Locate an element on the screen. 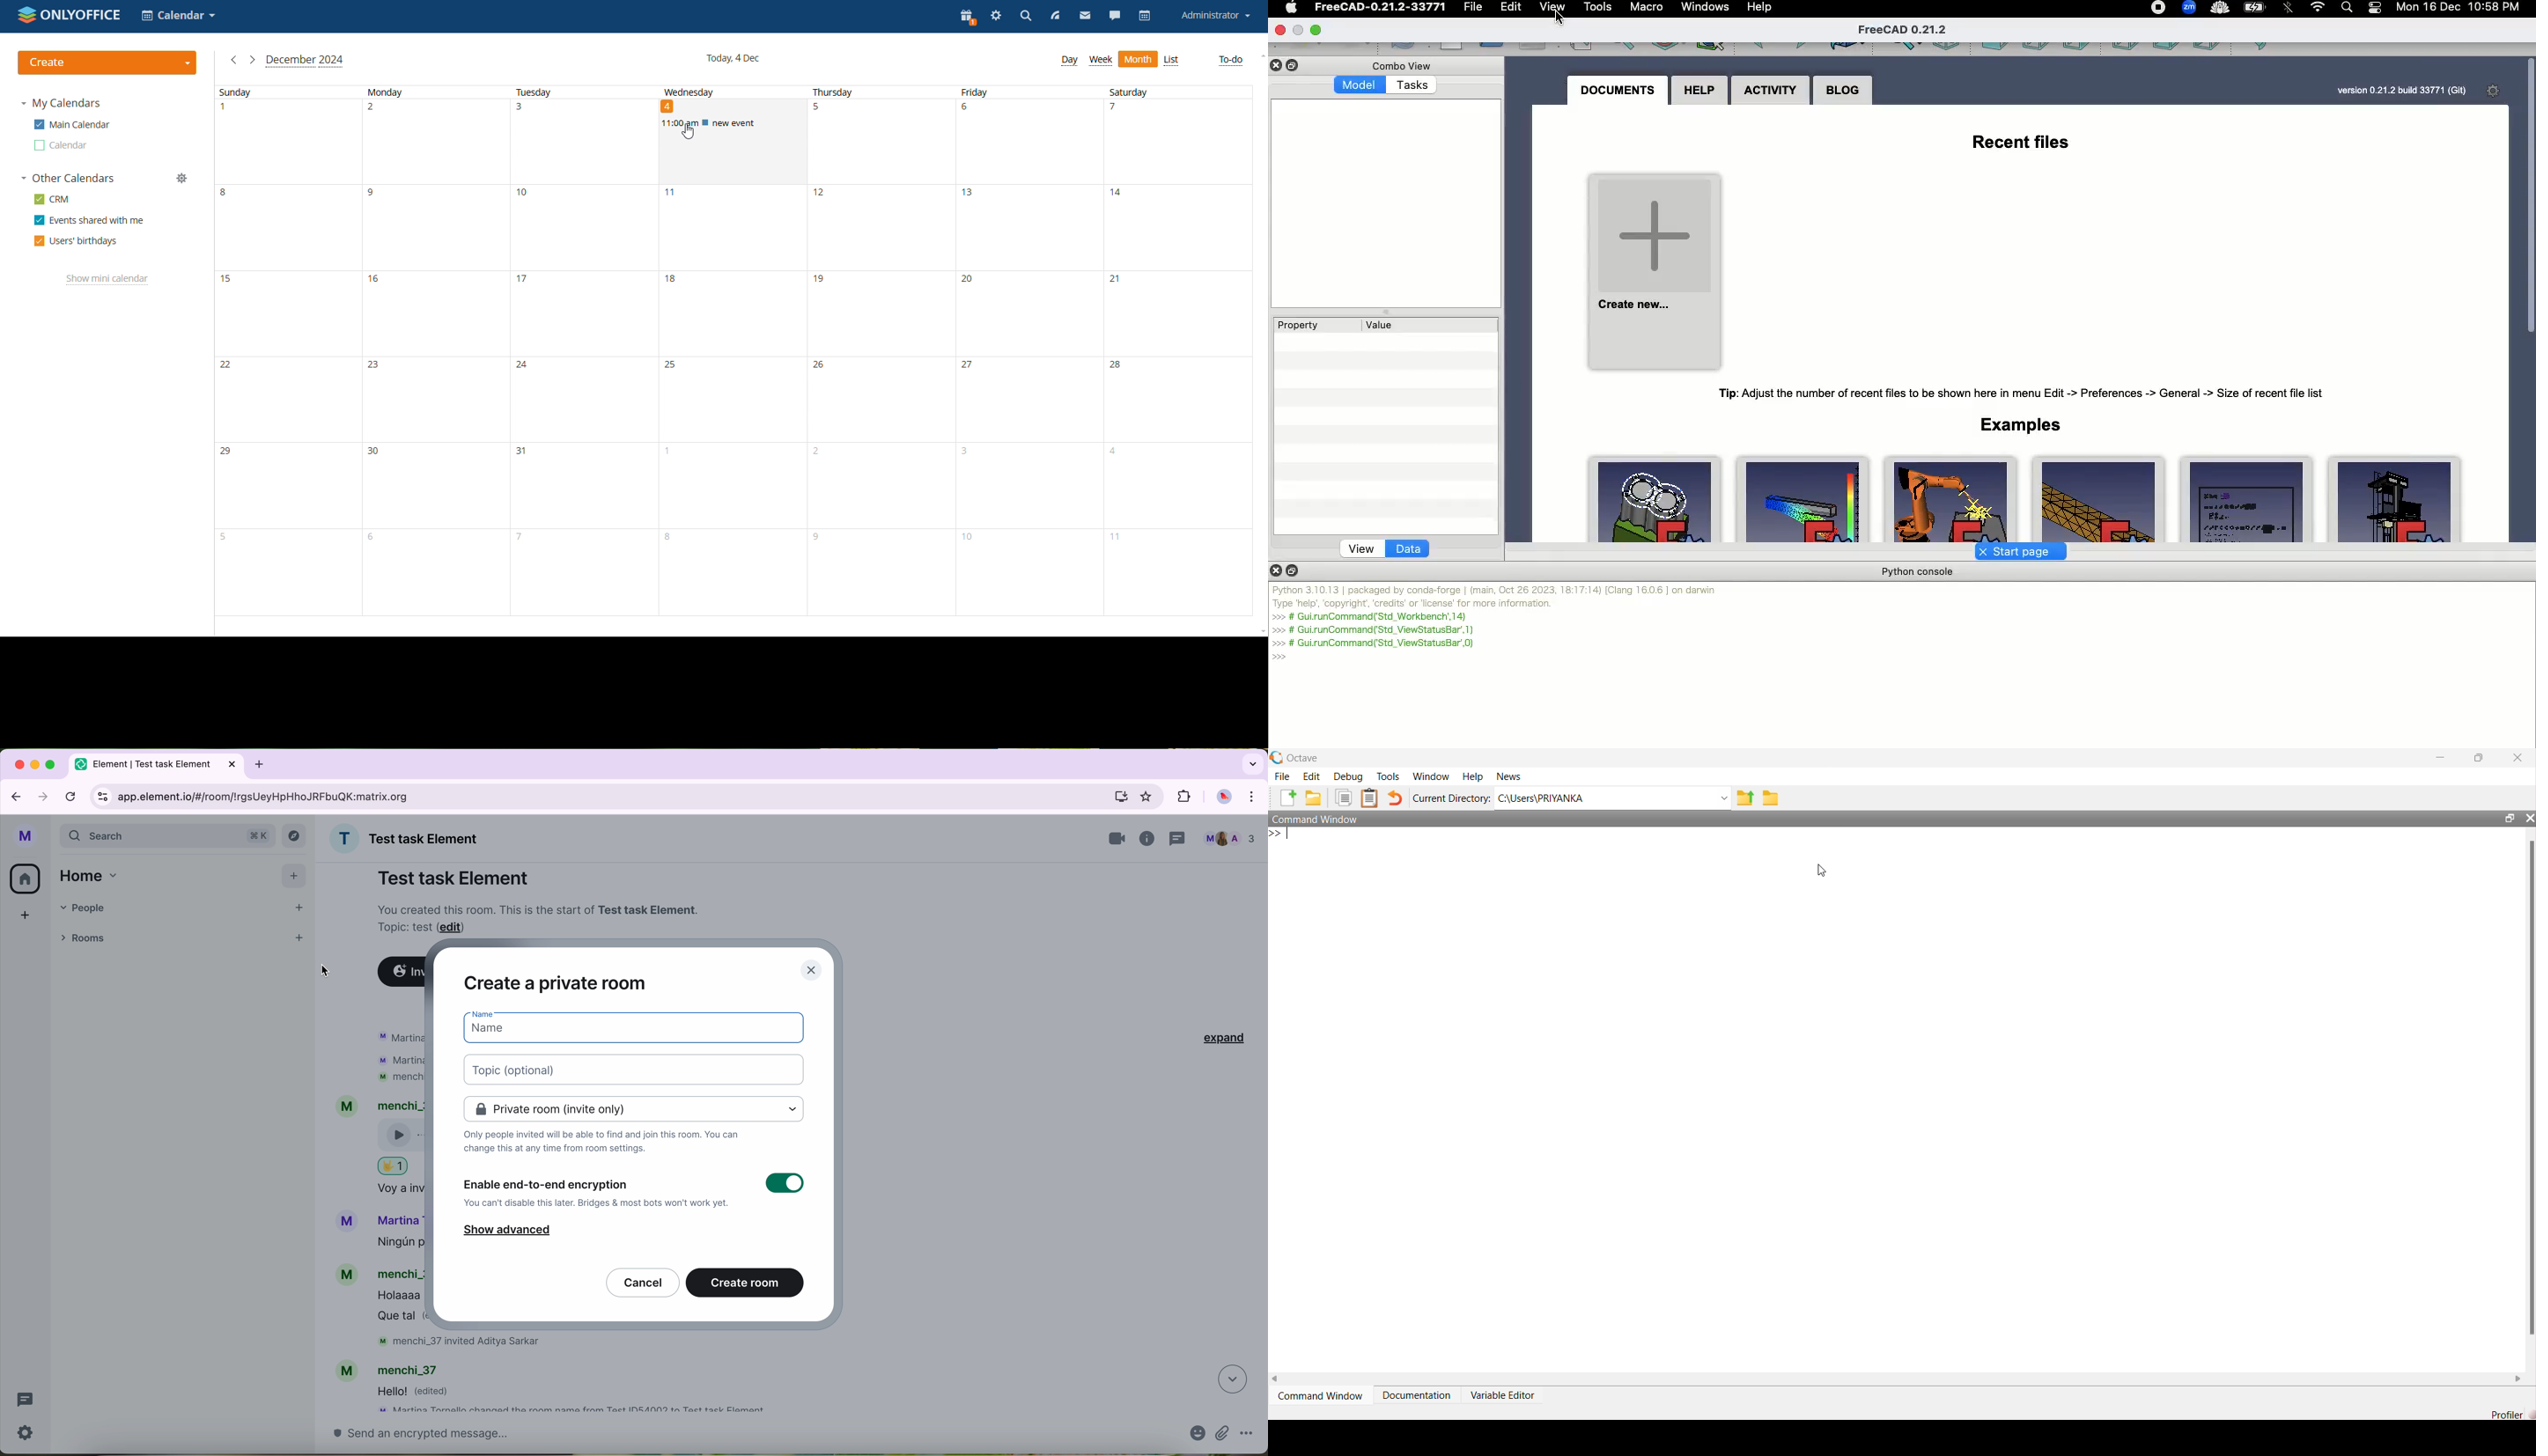 The width and height of the screenshot is (2548, 1456). tuesday is located at coordinates (581, 351).